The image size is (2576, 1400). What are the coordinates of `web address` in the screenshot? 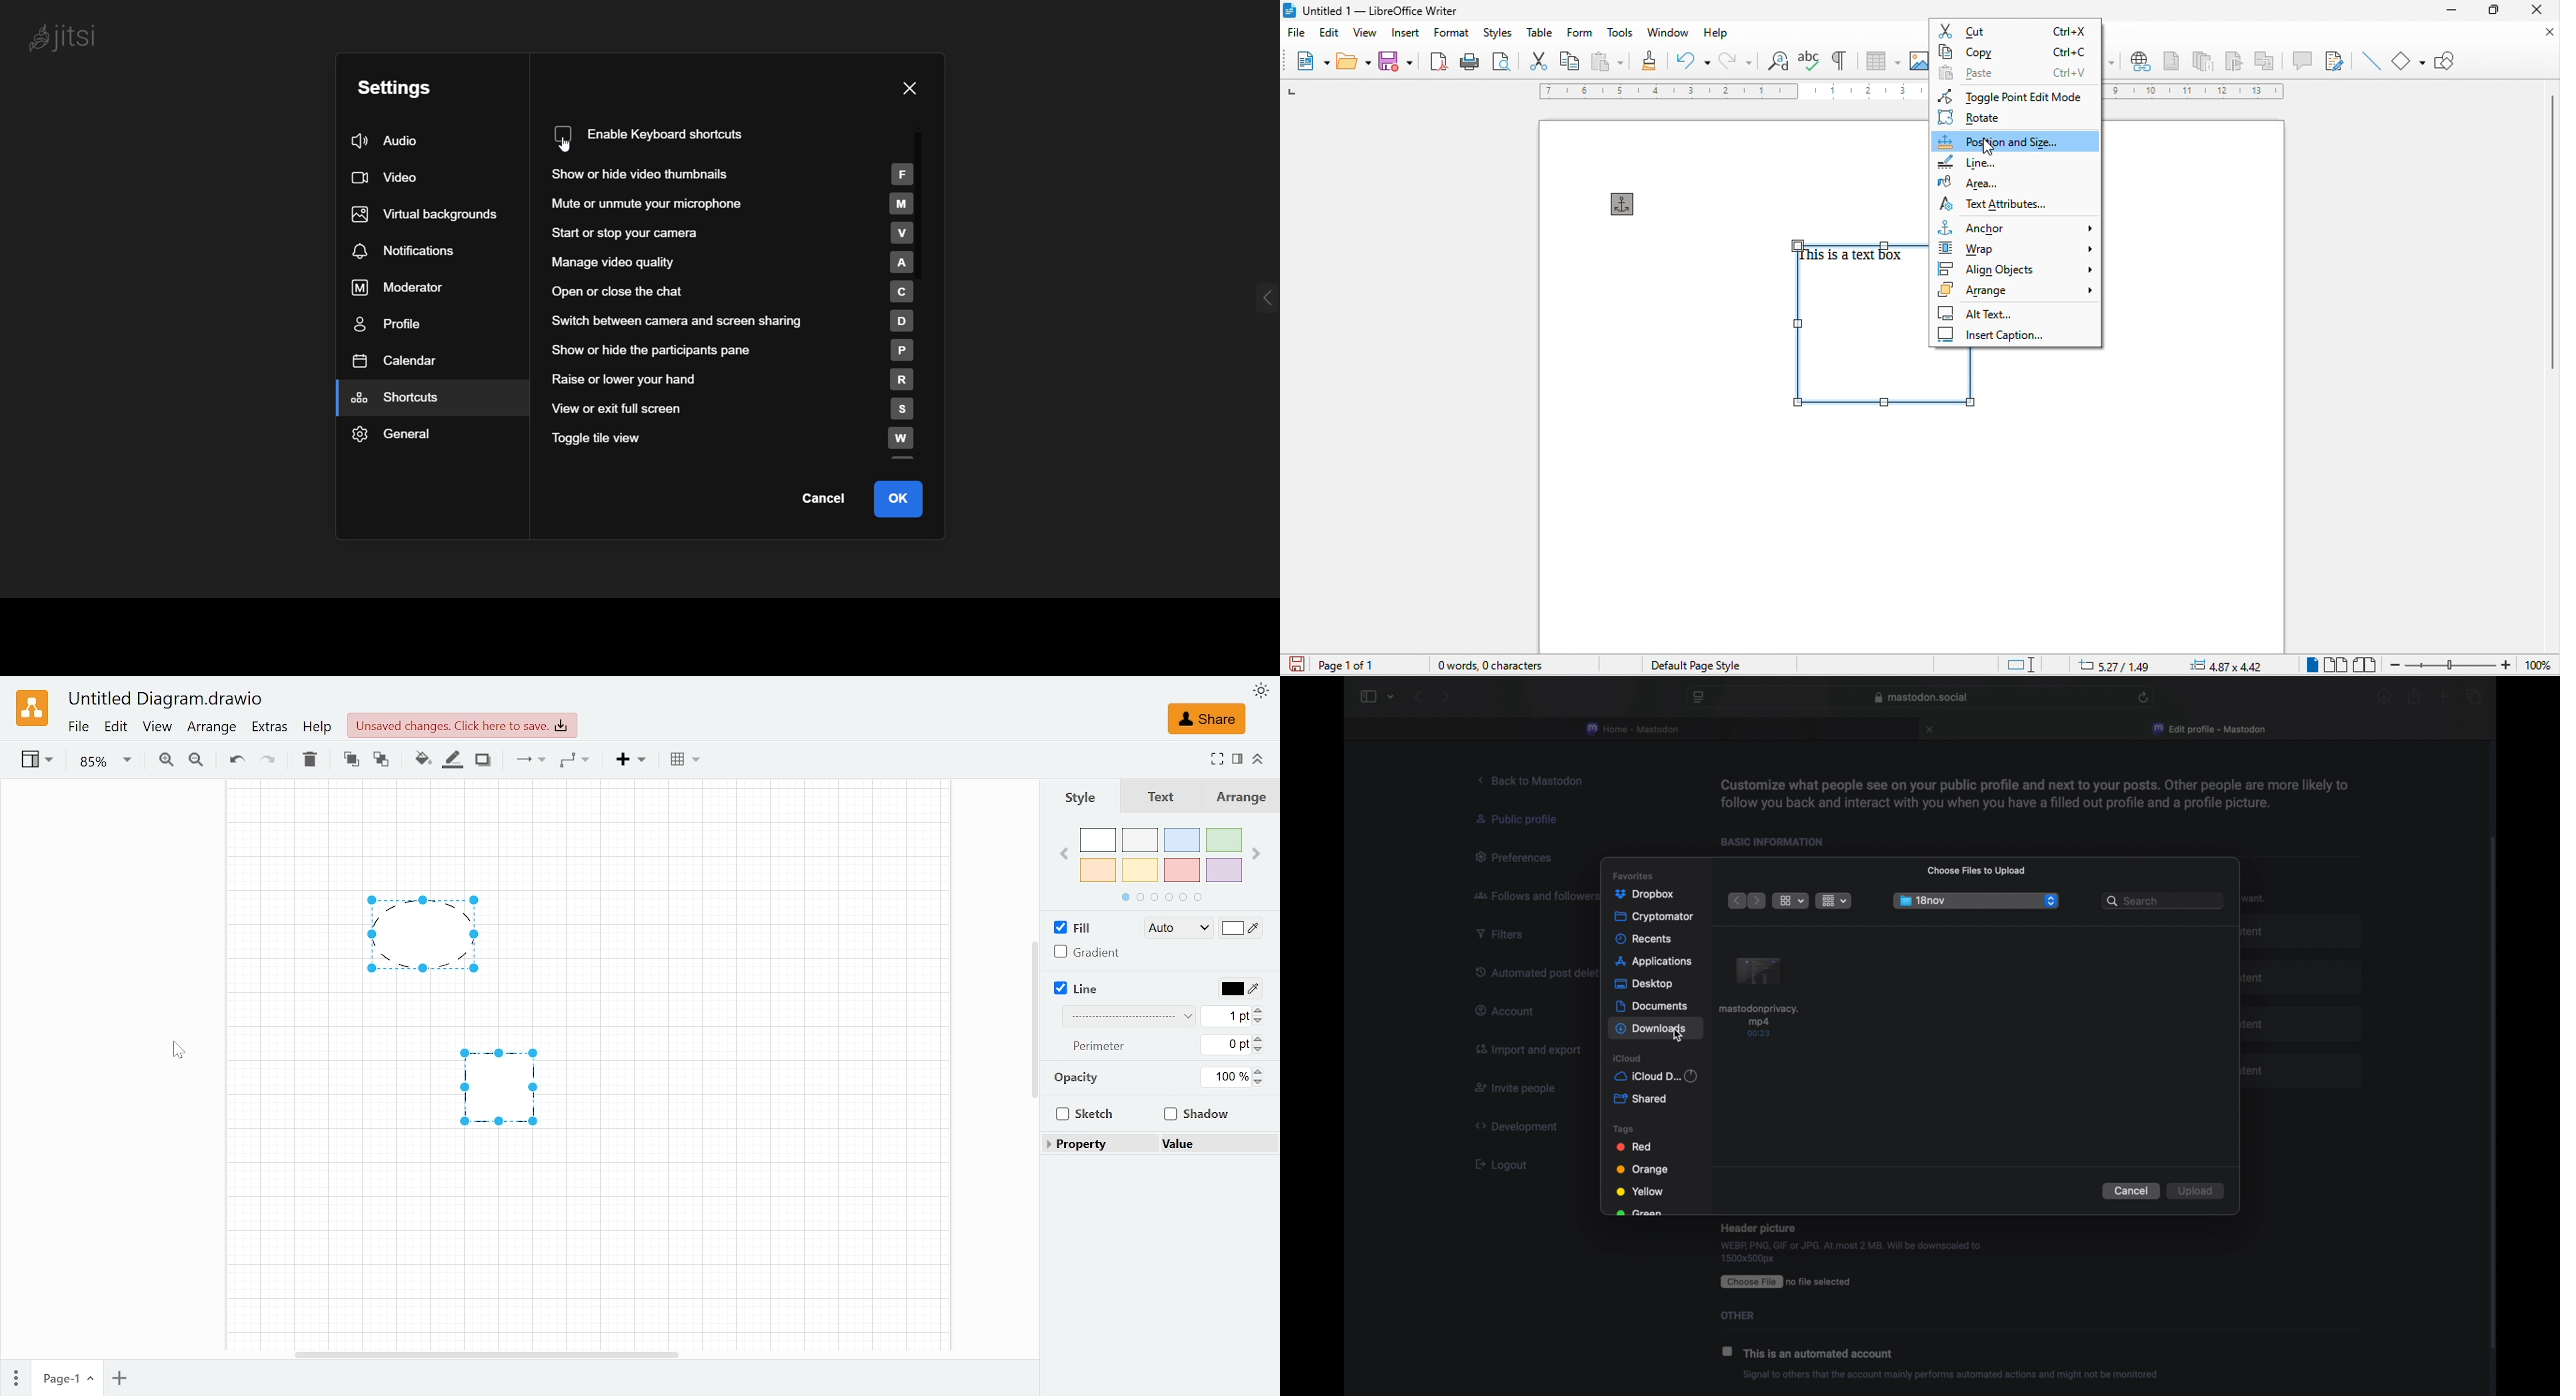 It's located at (1921, 697).